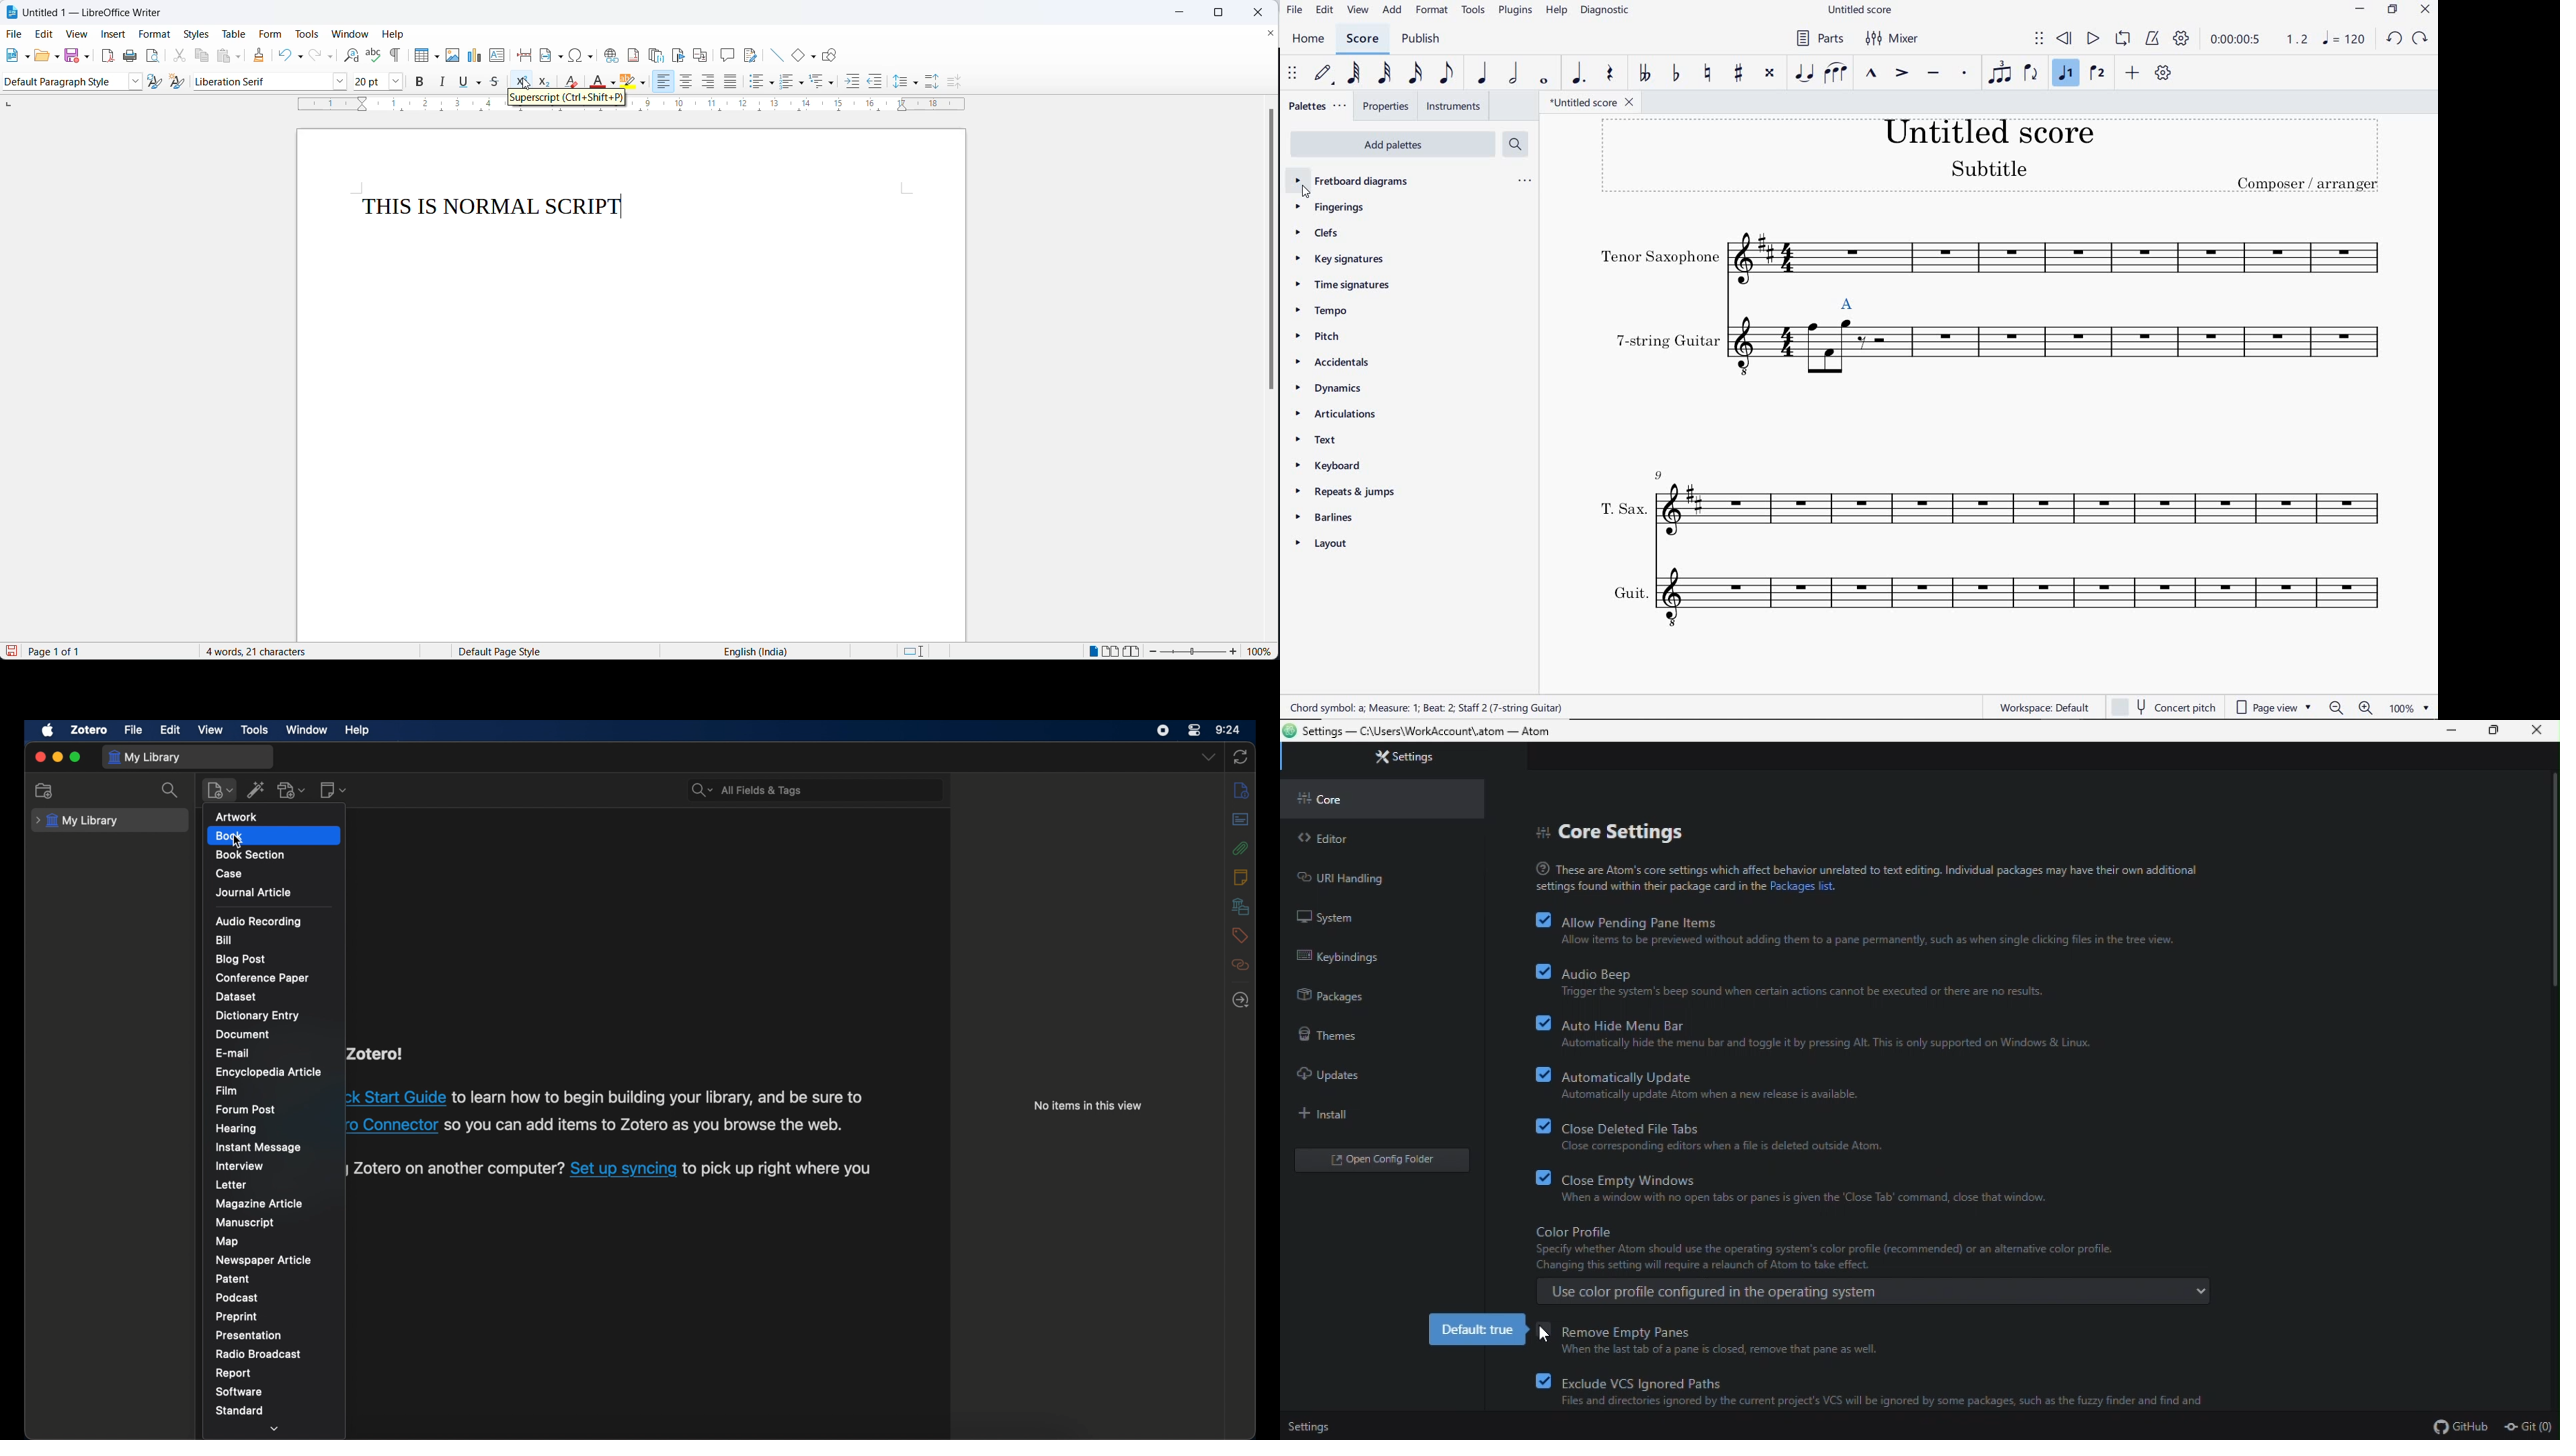 The height and width of the screenshot is (1456, 2576). Describe the element at coordinates (196, 34) in the screenshot. I see `styles` at that location.